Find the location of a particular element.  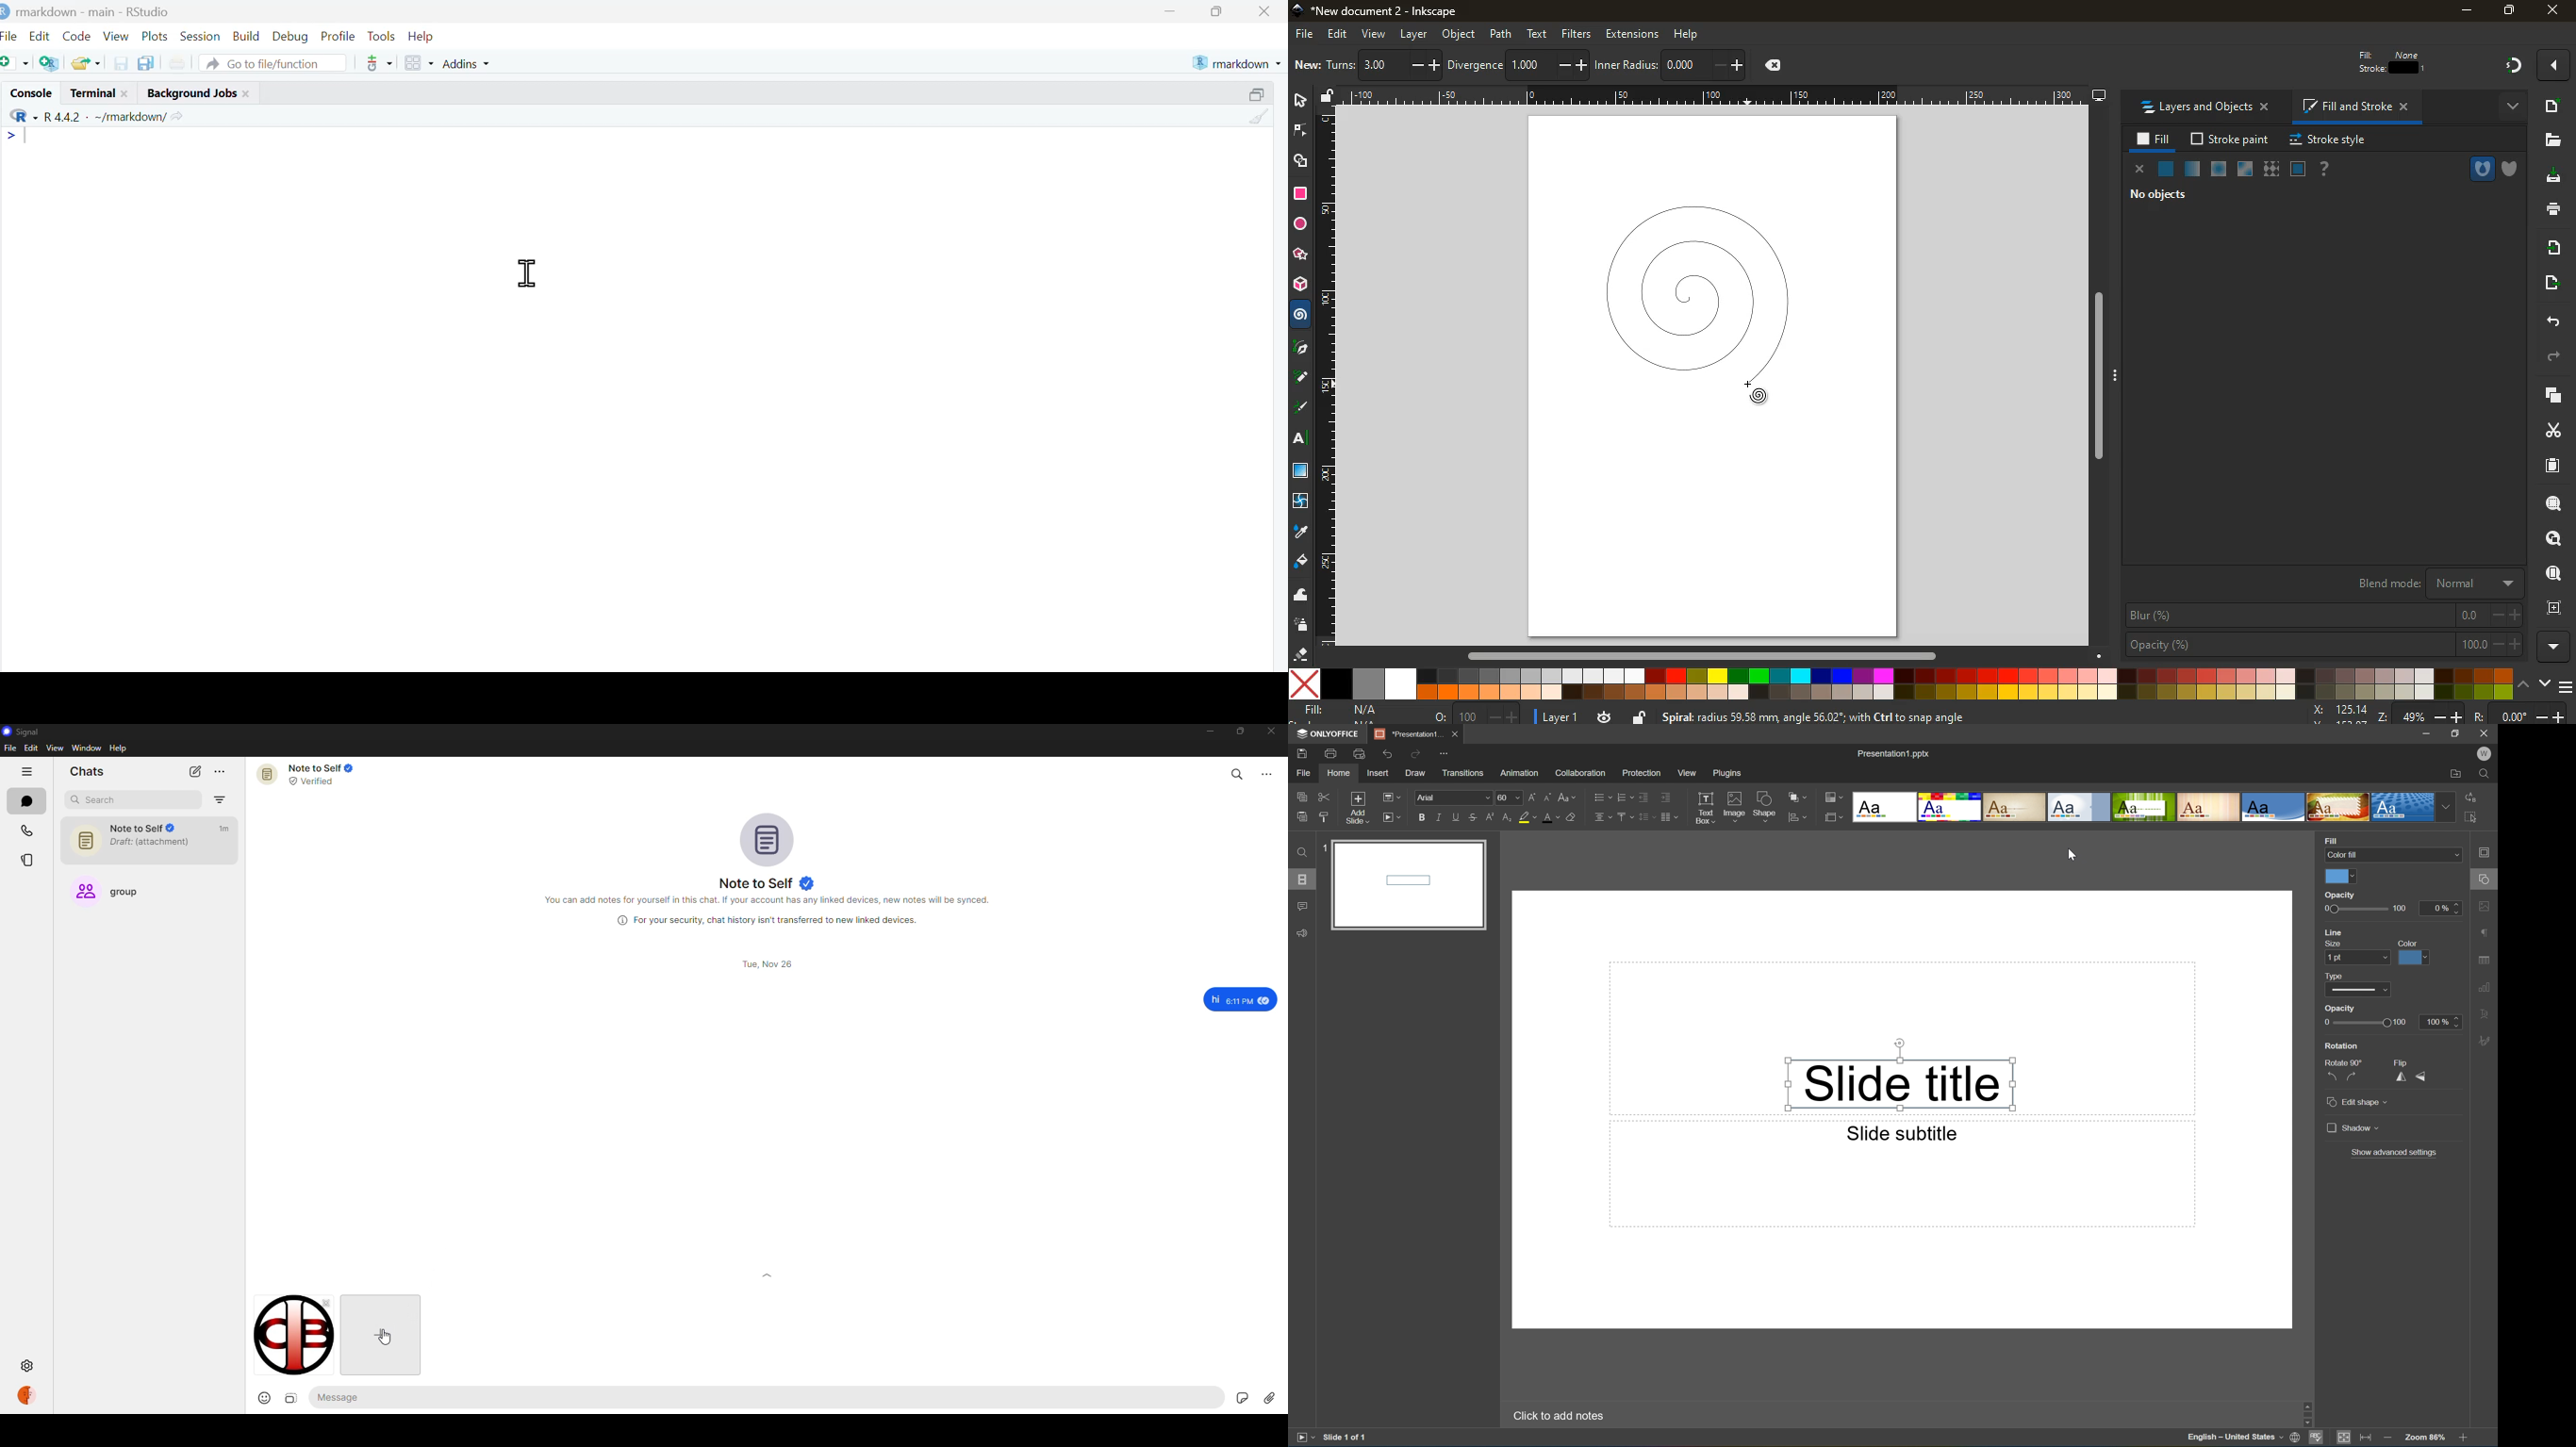

look is located at coordinates (2549, 540).